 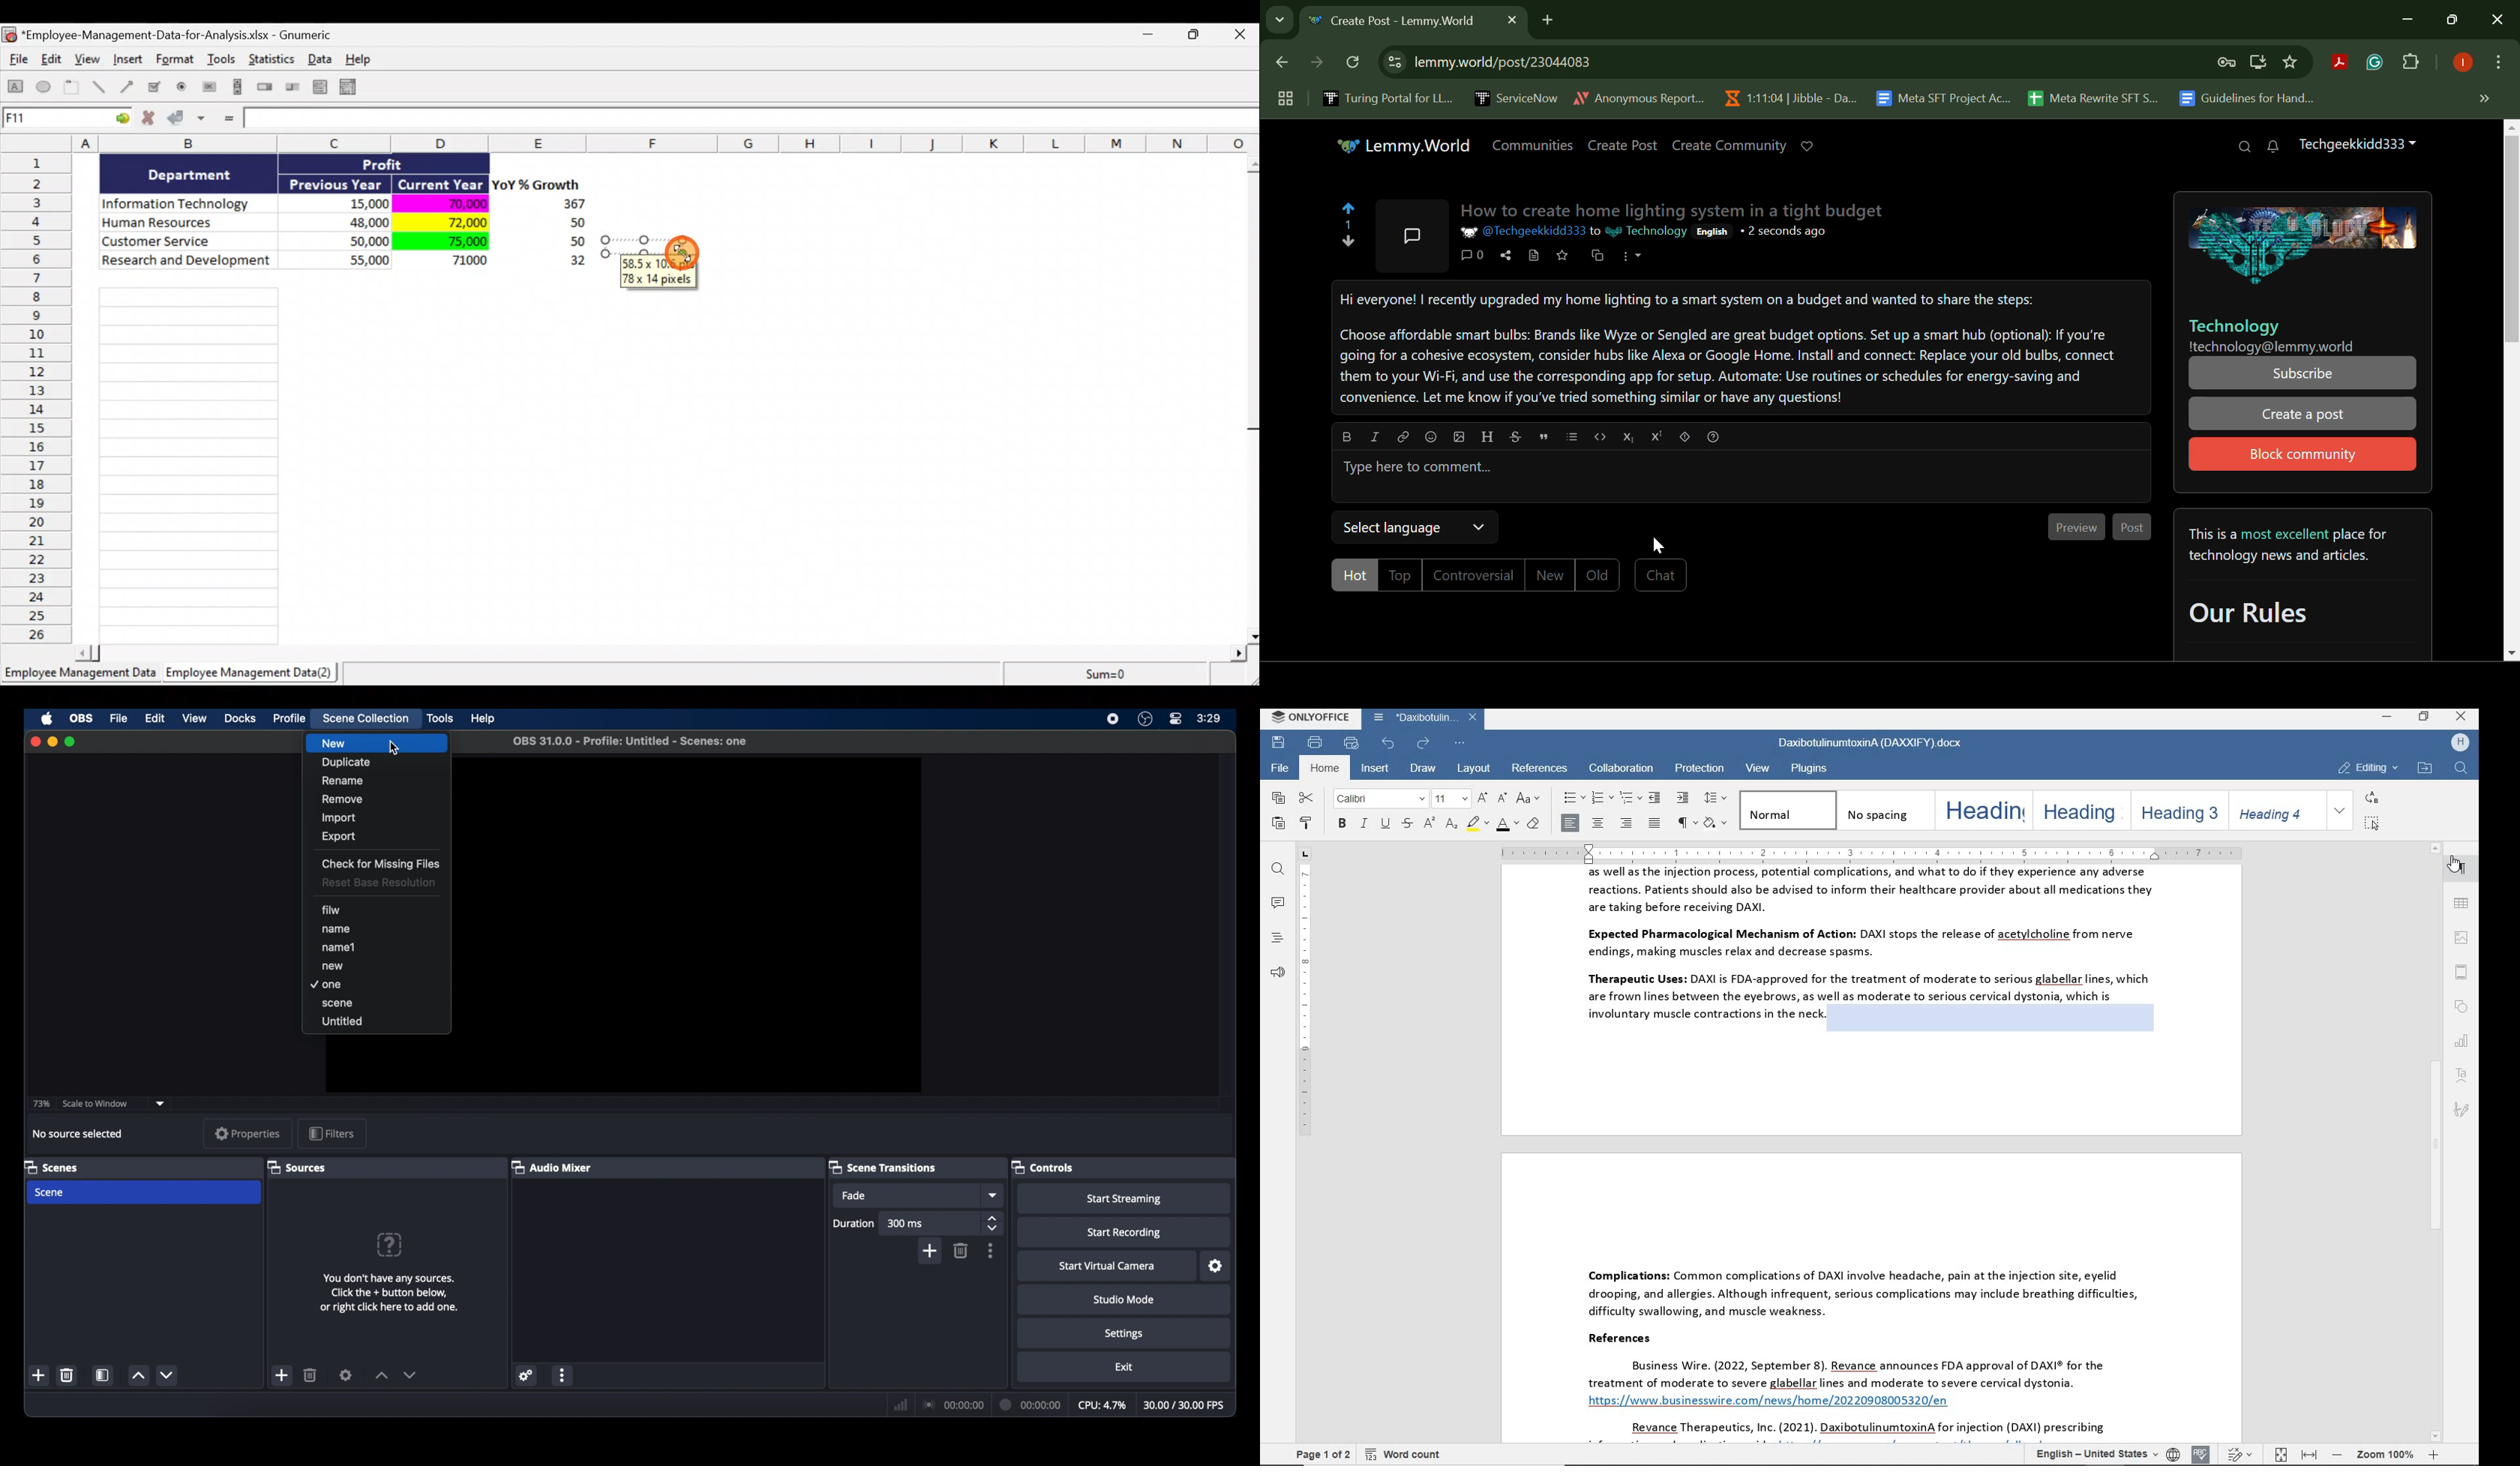 What do you see at coordinates (1507, 826) in the screenshot?
I see `font color` at bounding box center [1507, 826].